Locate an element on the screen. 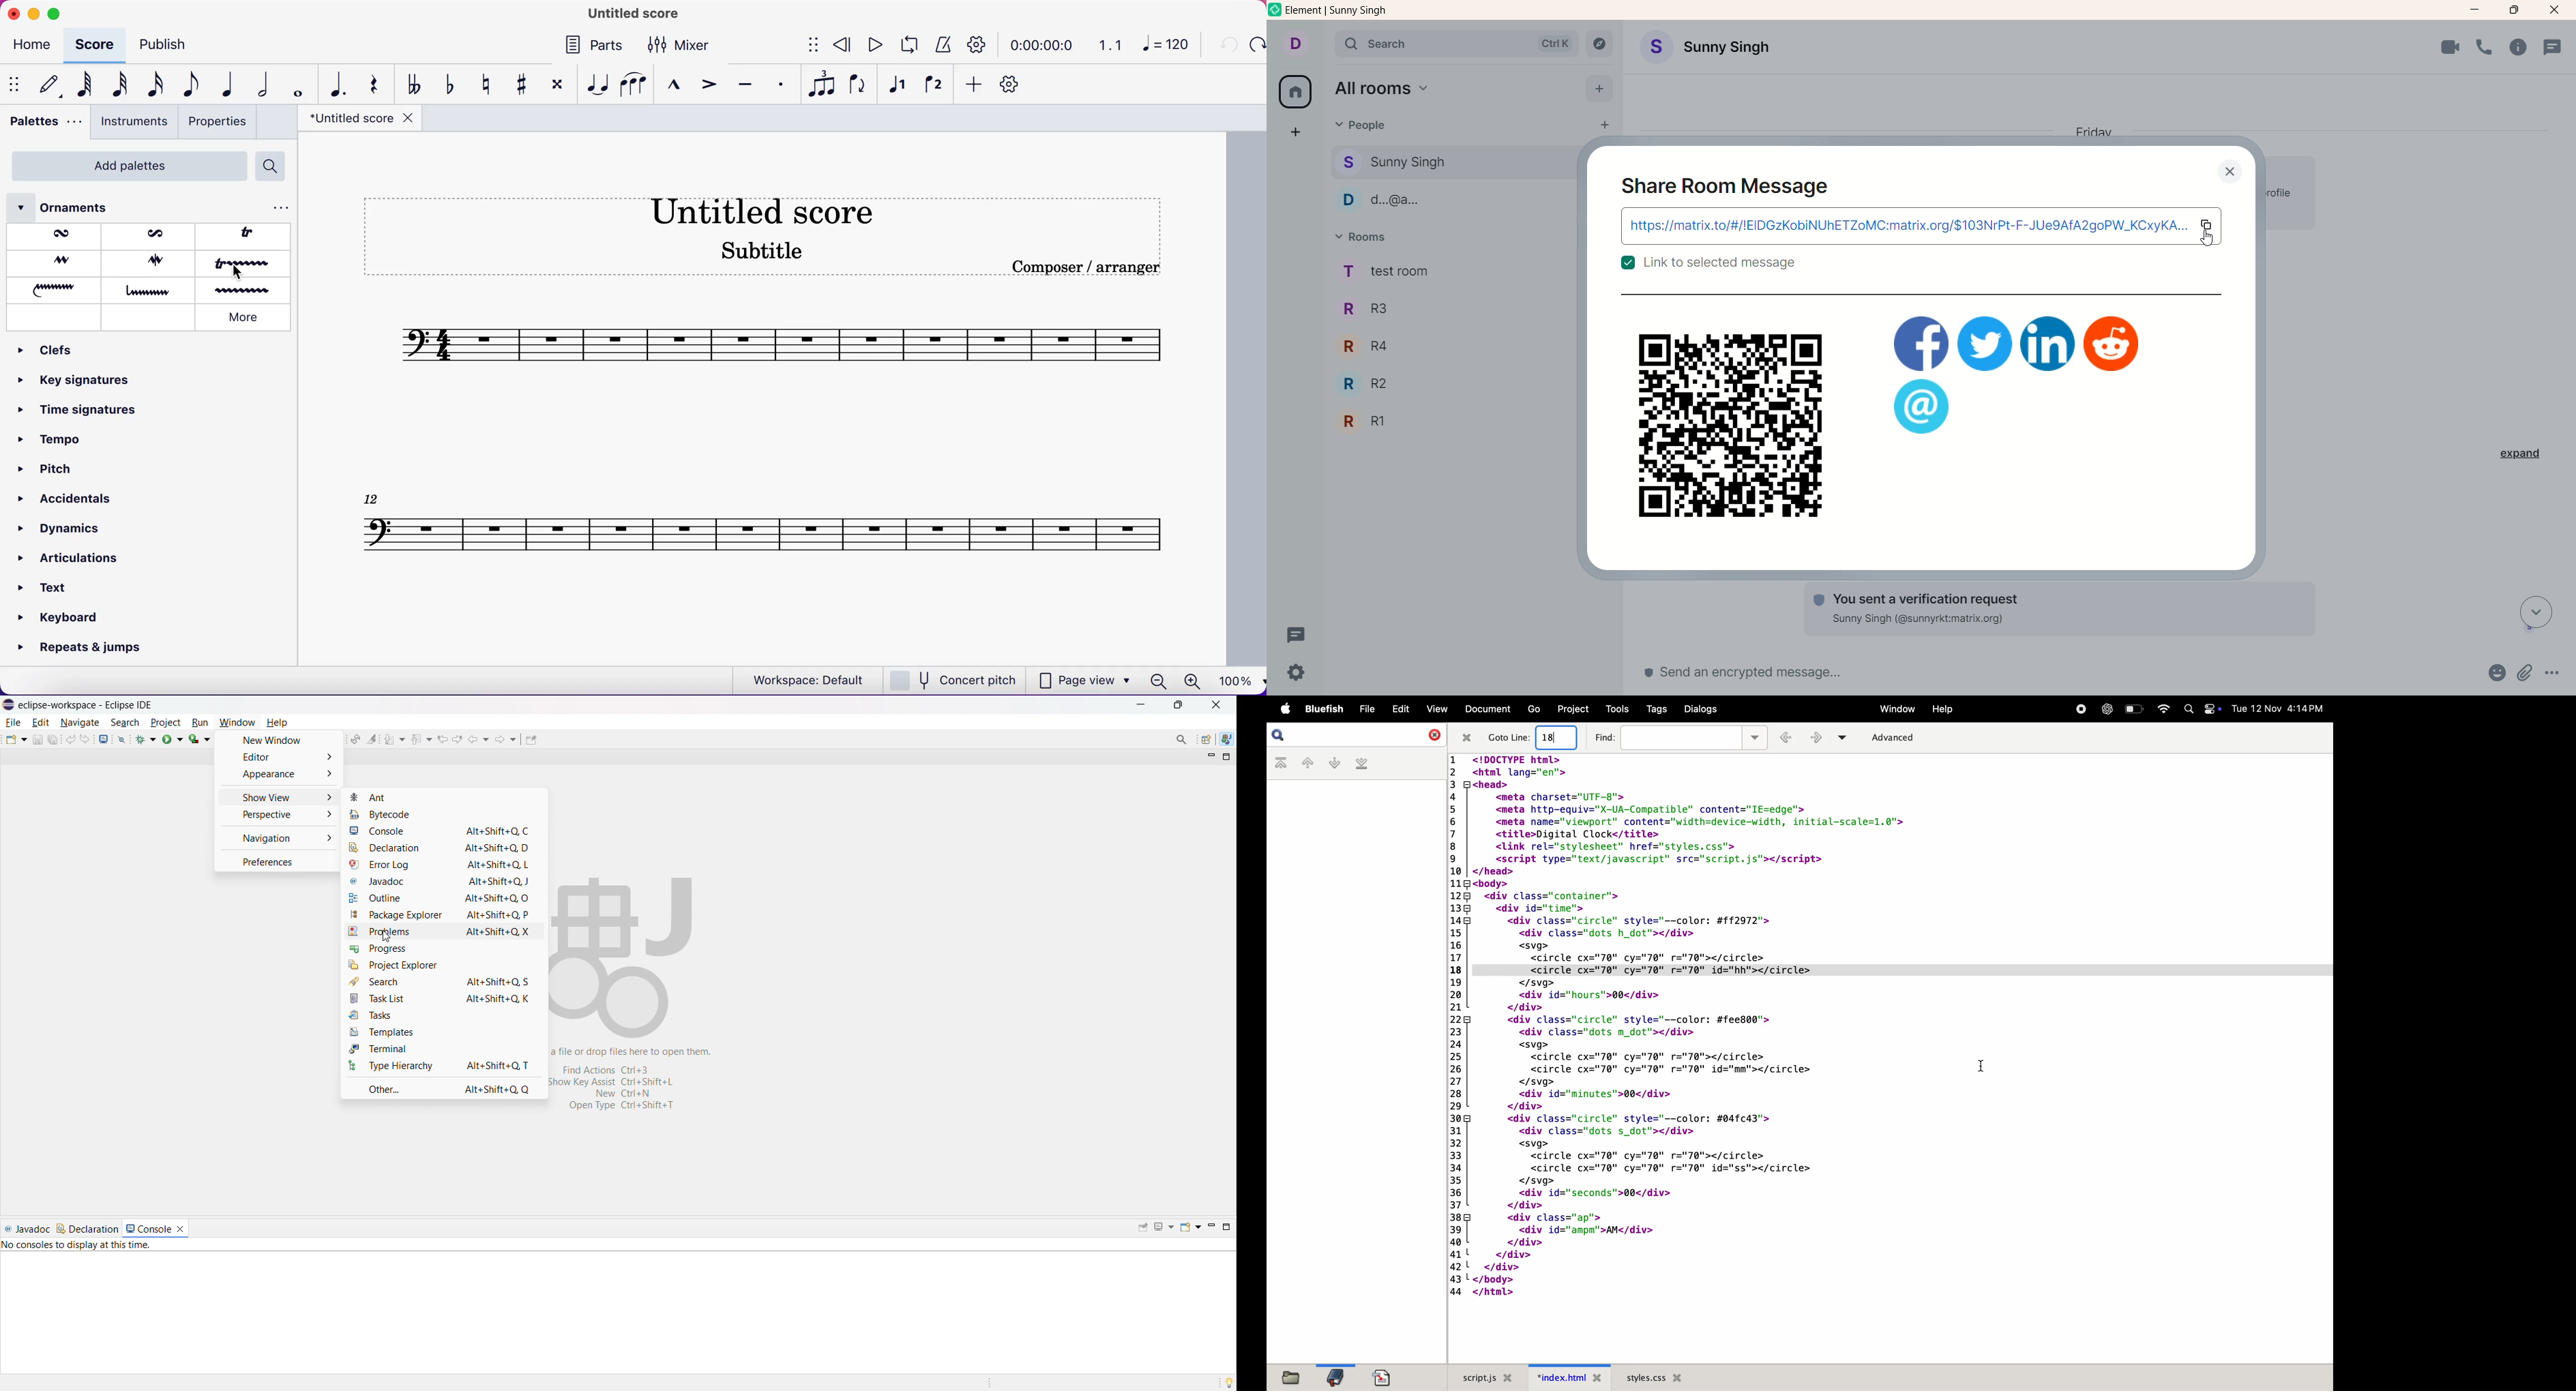 The image size is (2576, 1400). minimize is located at coordinates (1142, 705).